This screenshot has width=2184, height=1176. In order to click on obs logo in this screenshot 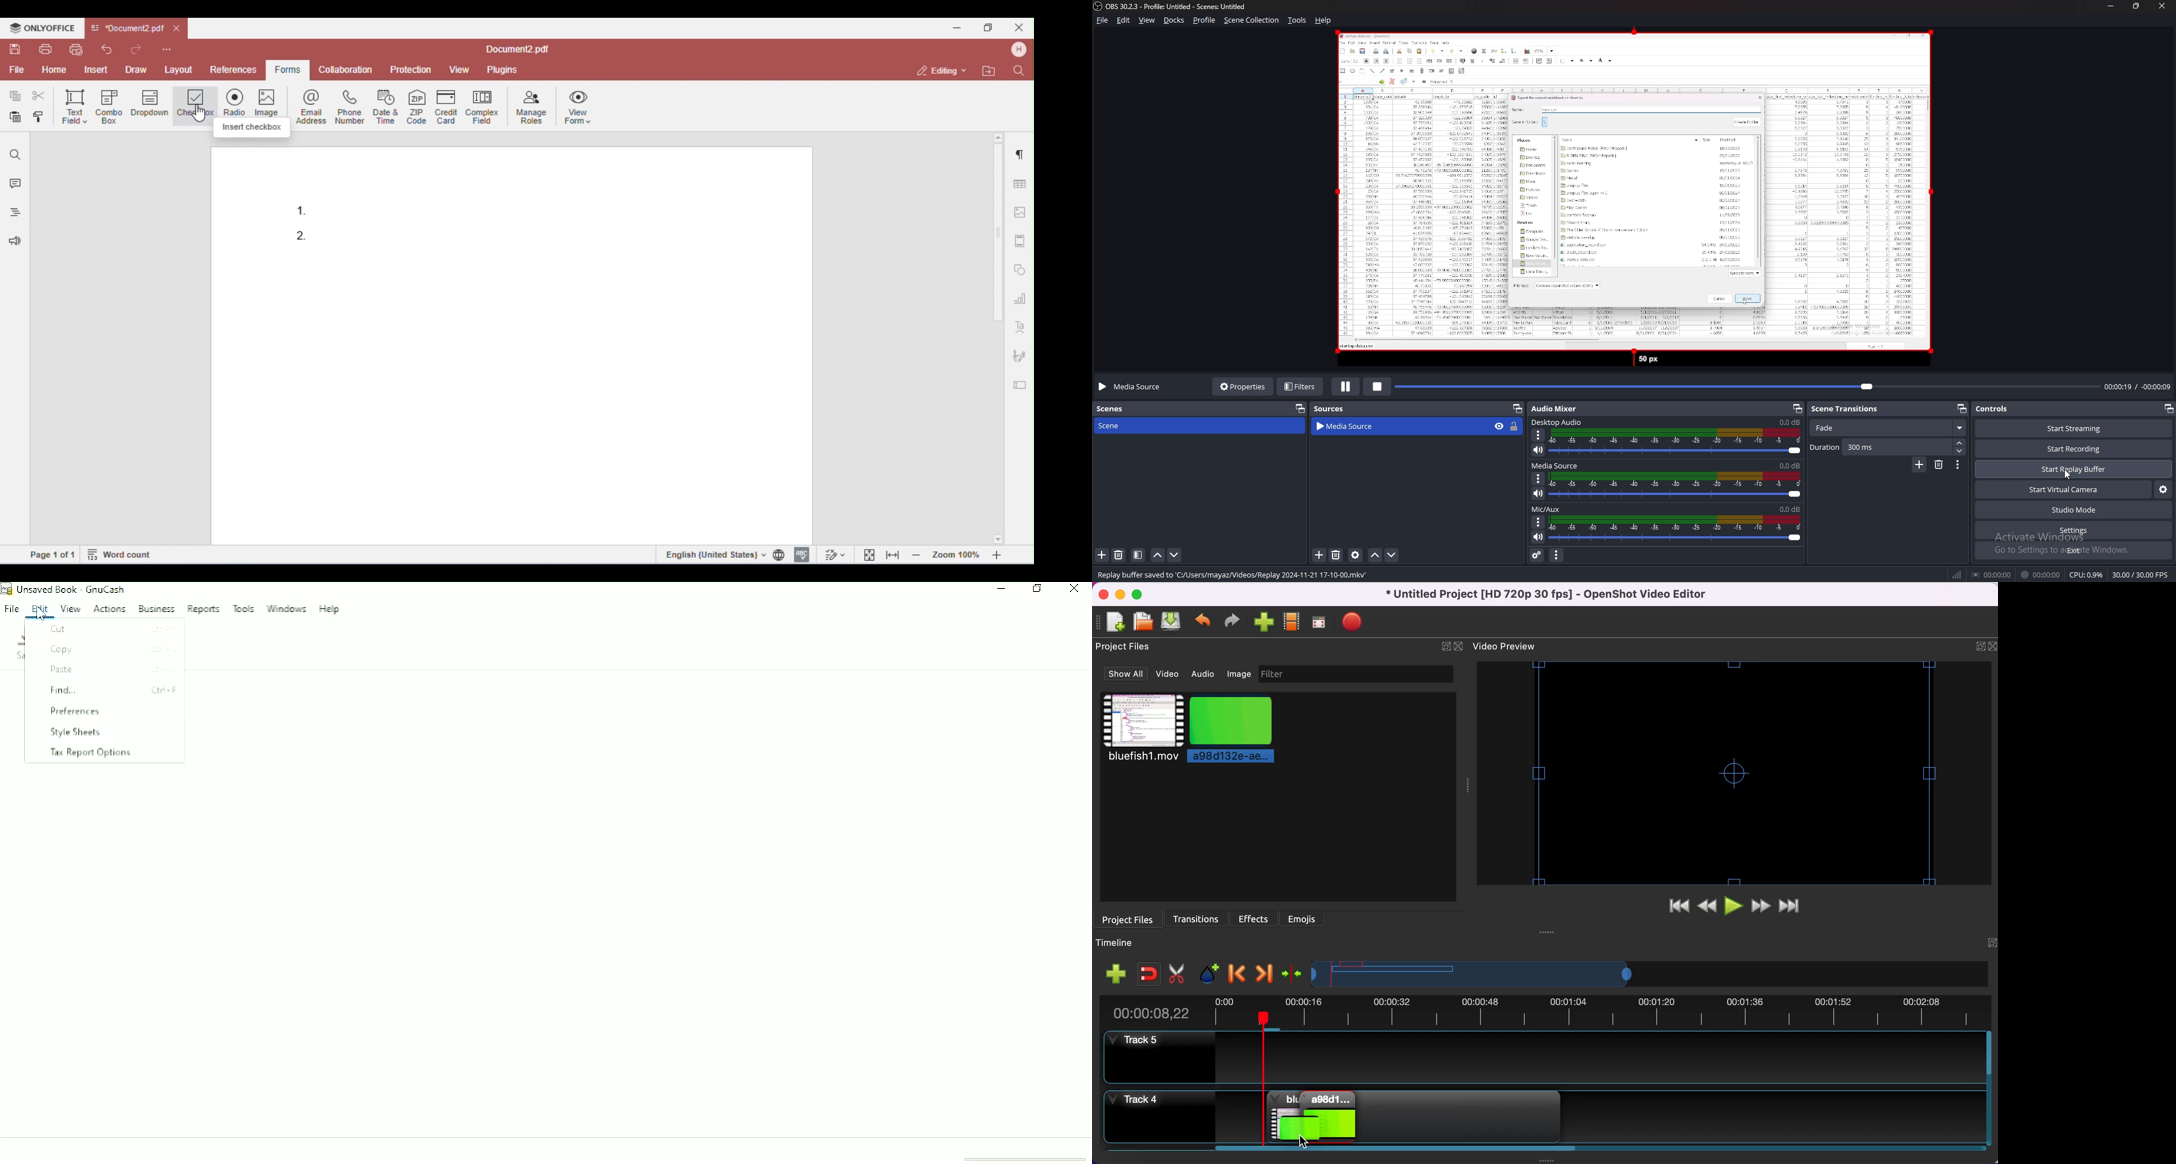, I will do `click(1099, 6)`.